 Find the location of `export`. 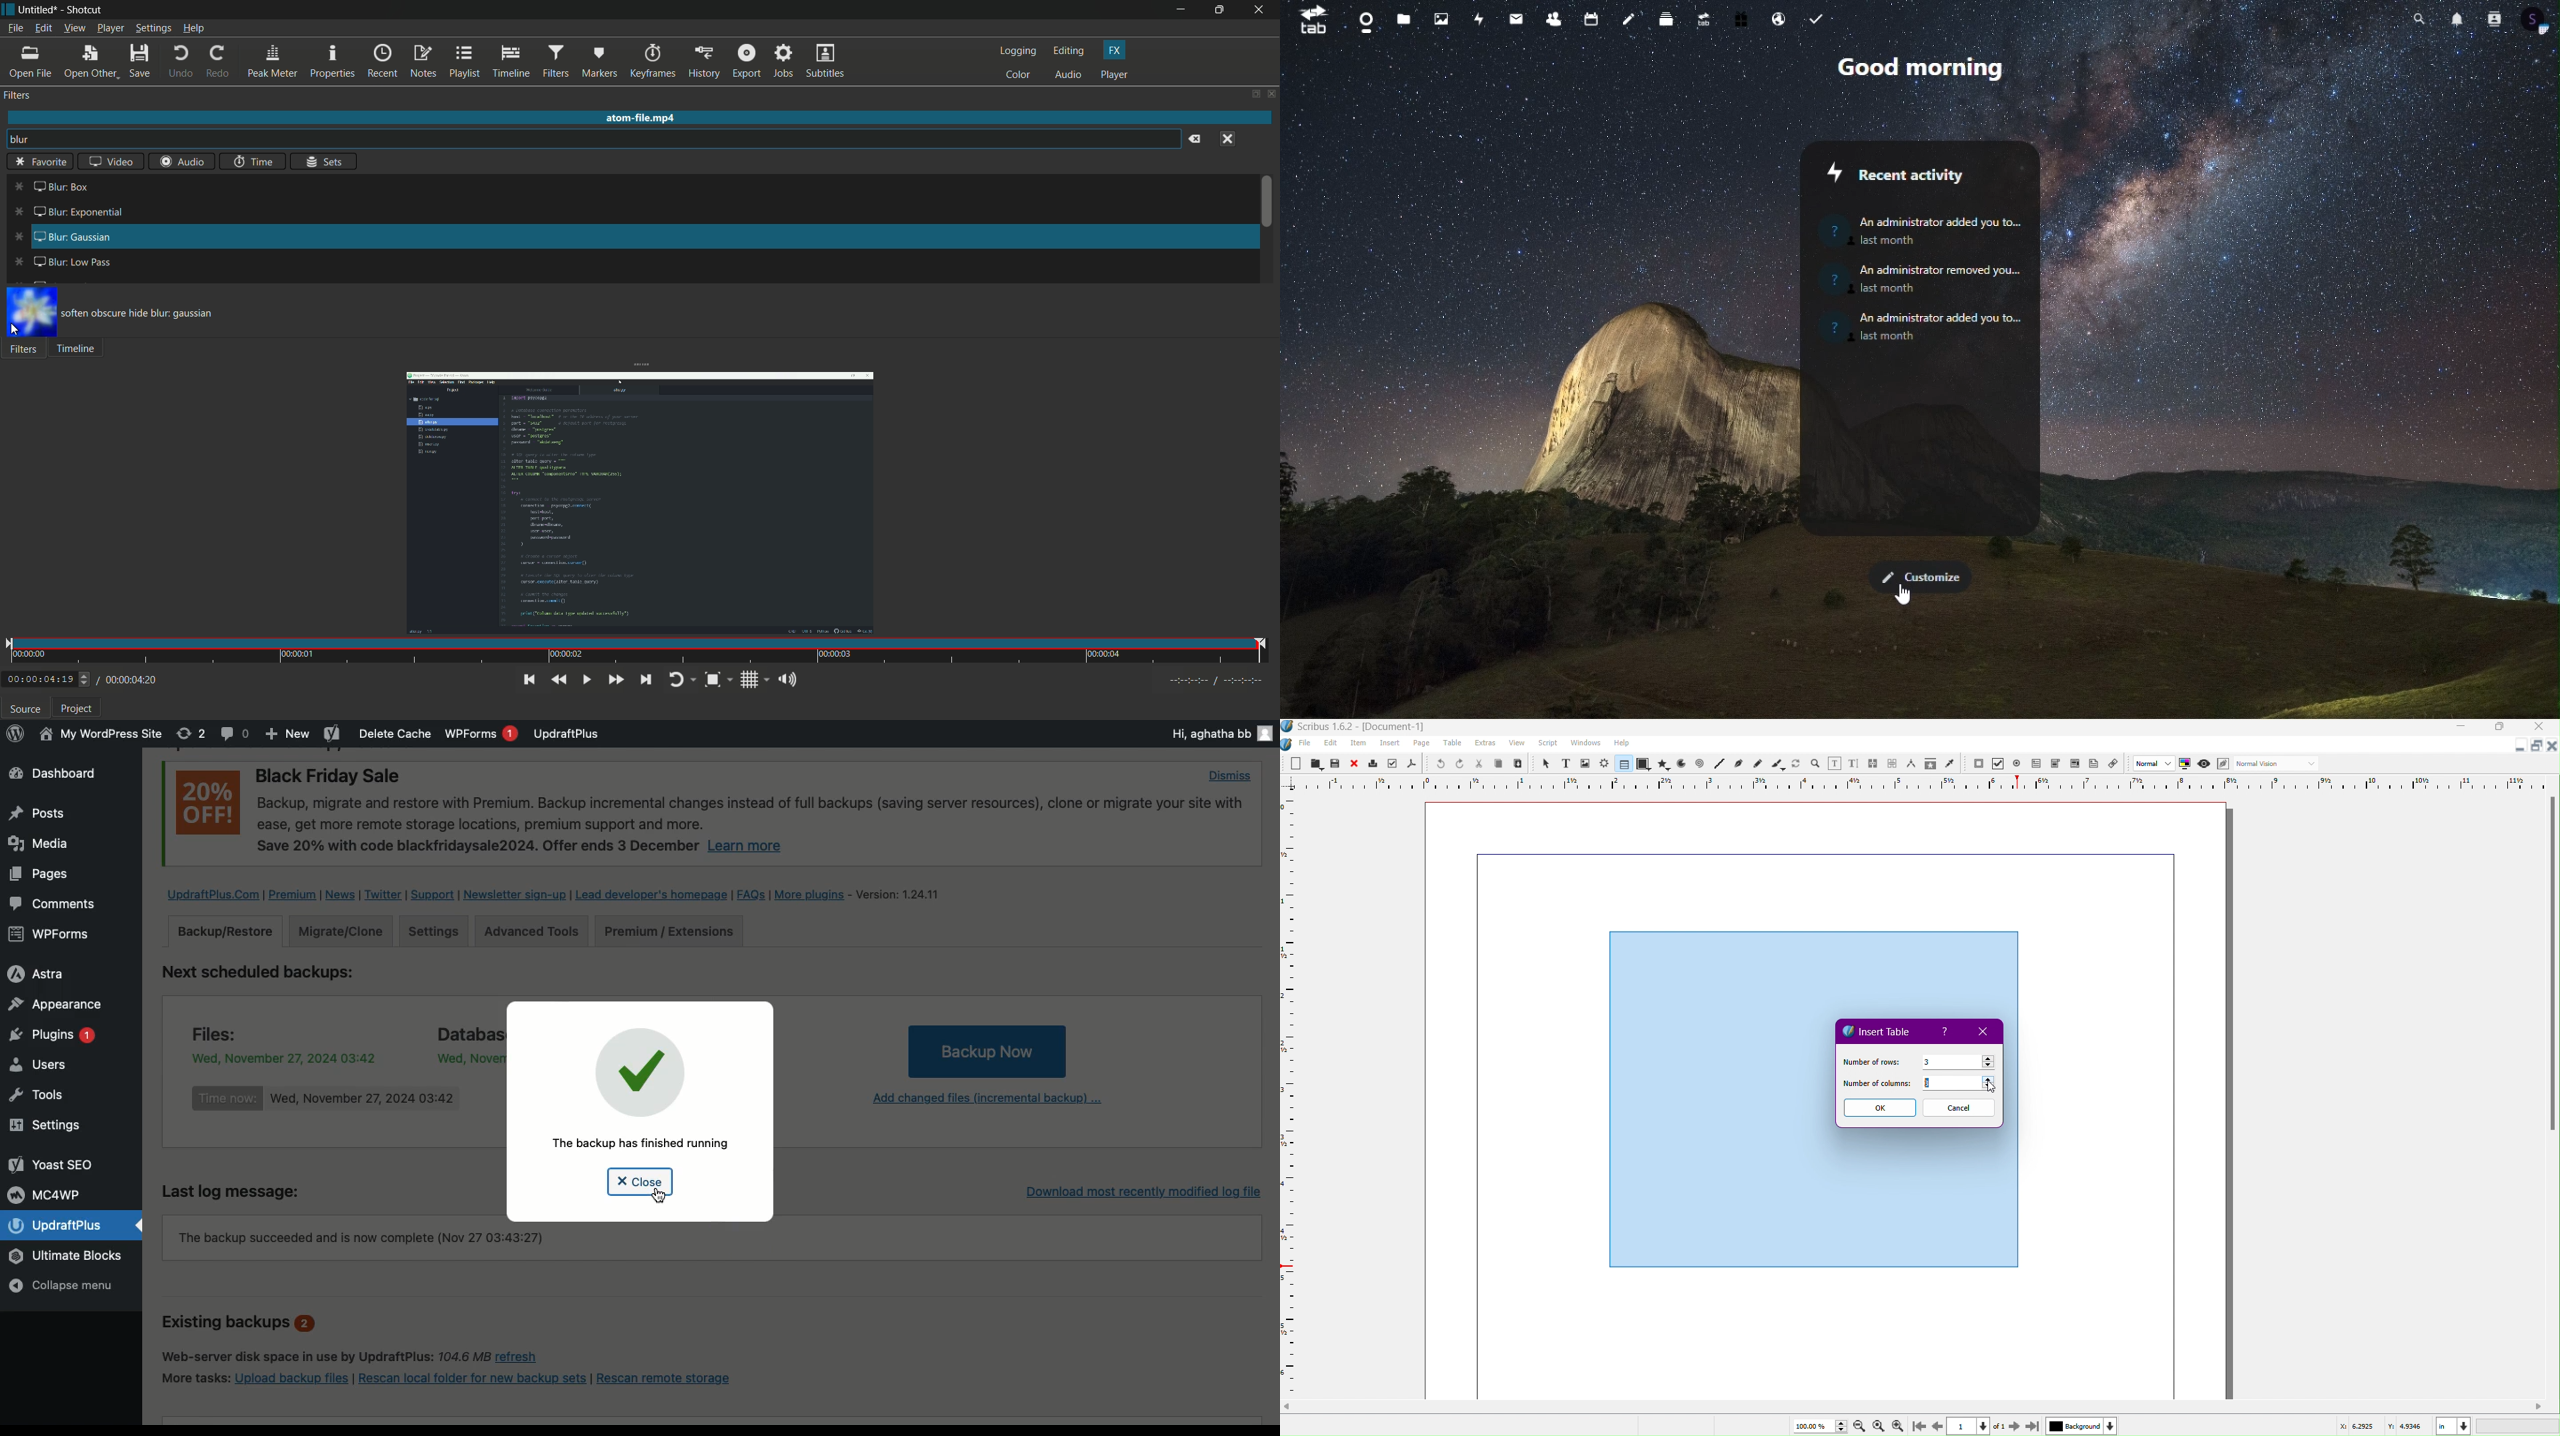

export is located at coordinates (745, 62).